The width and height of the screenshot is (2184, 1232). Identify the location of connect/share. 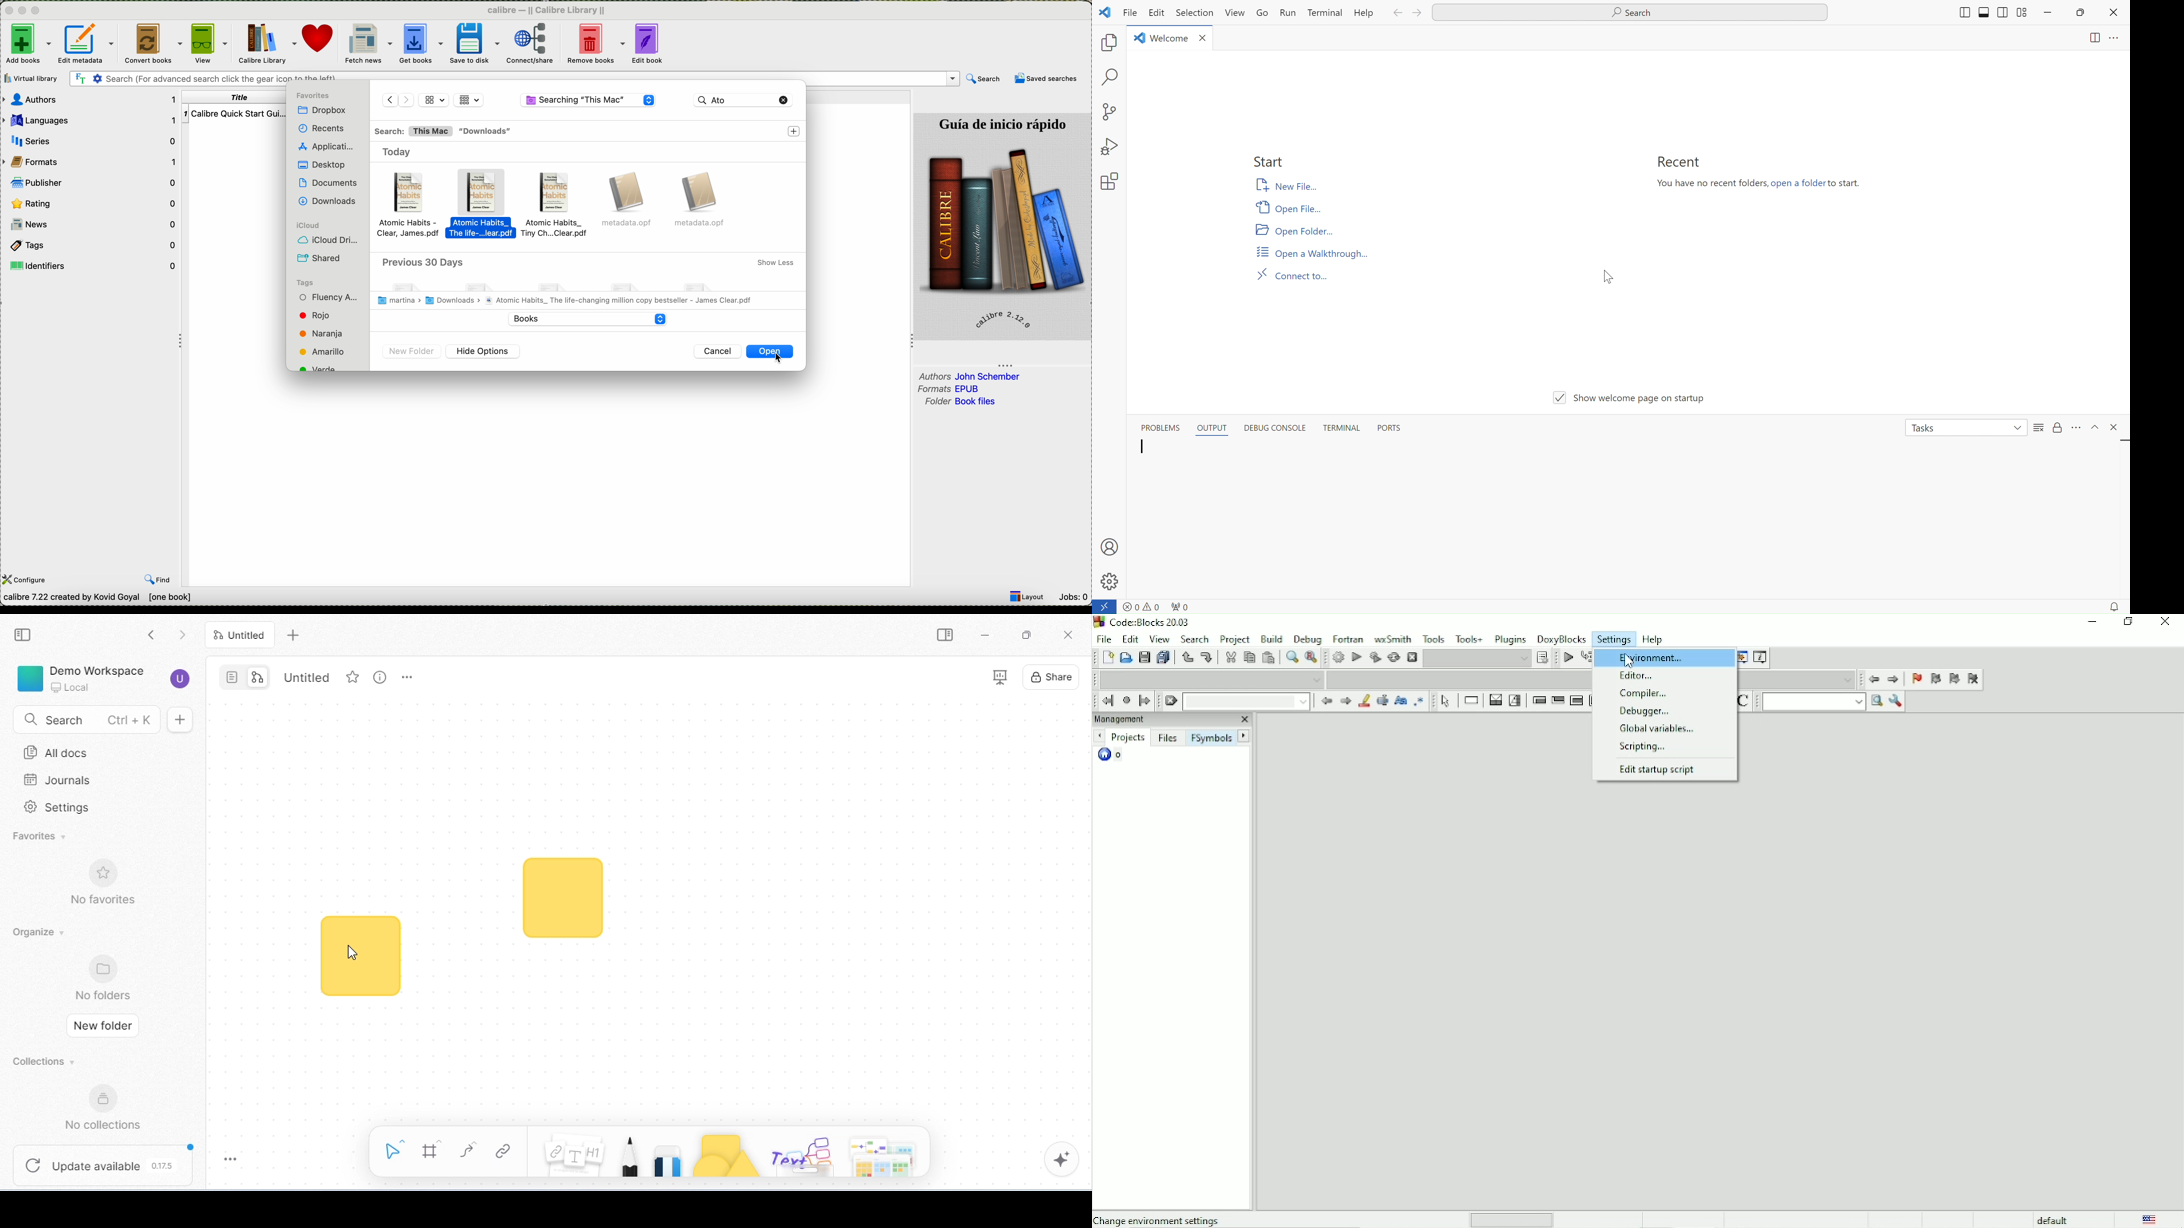
(531, 43).